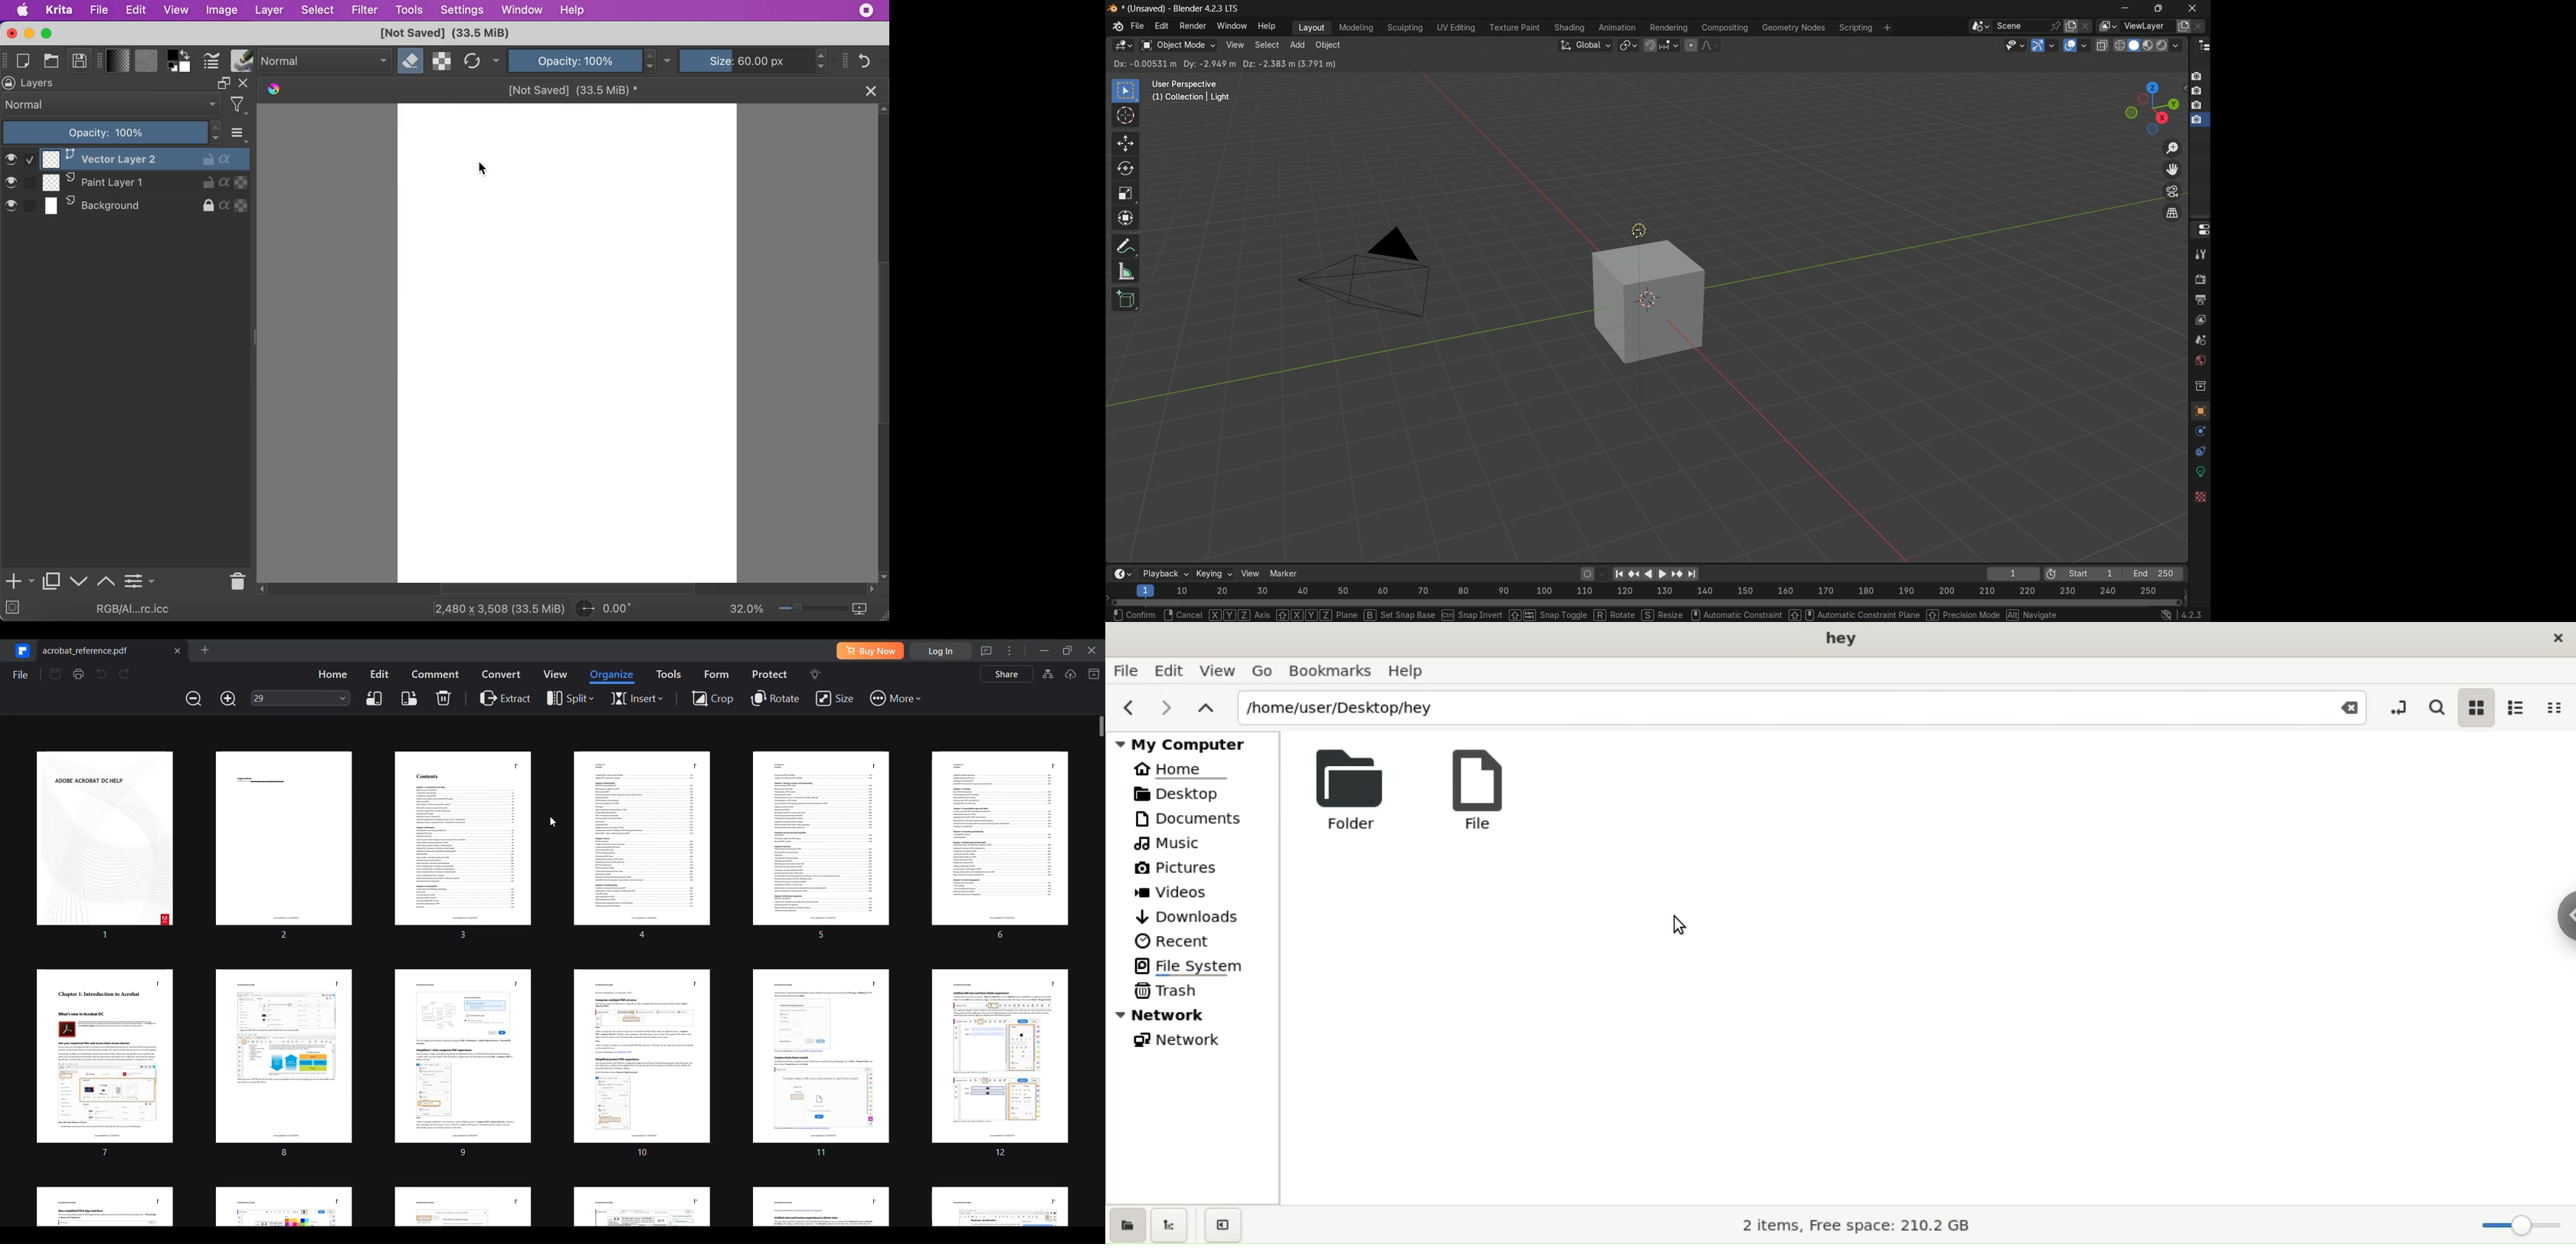 This screenshot has width=2576, height=1260. I want to click on proportional editing falloff, so click(1712, 45).